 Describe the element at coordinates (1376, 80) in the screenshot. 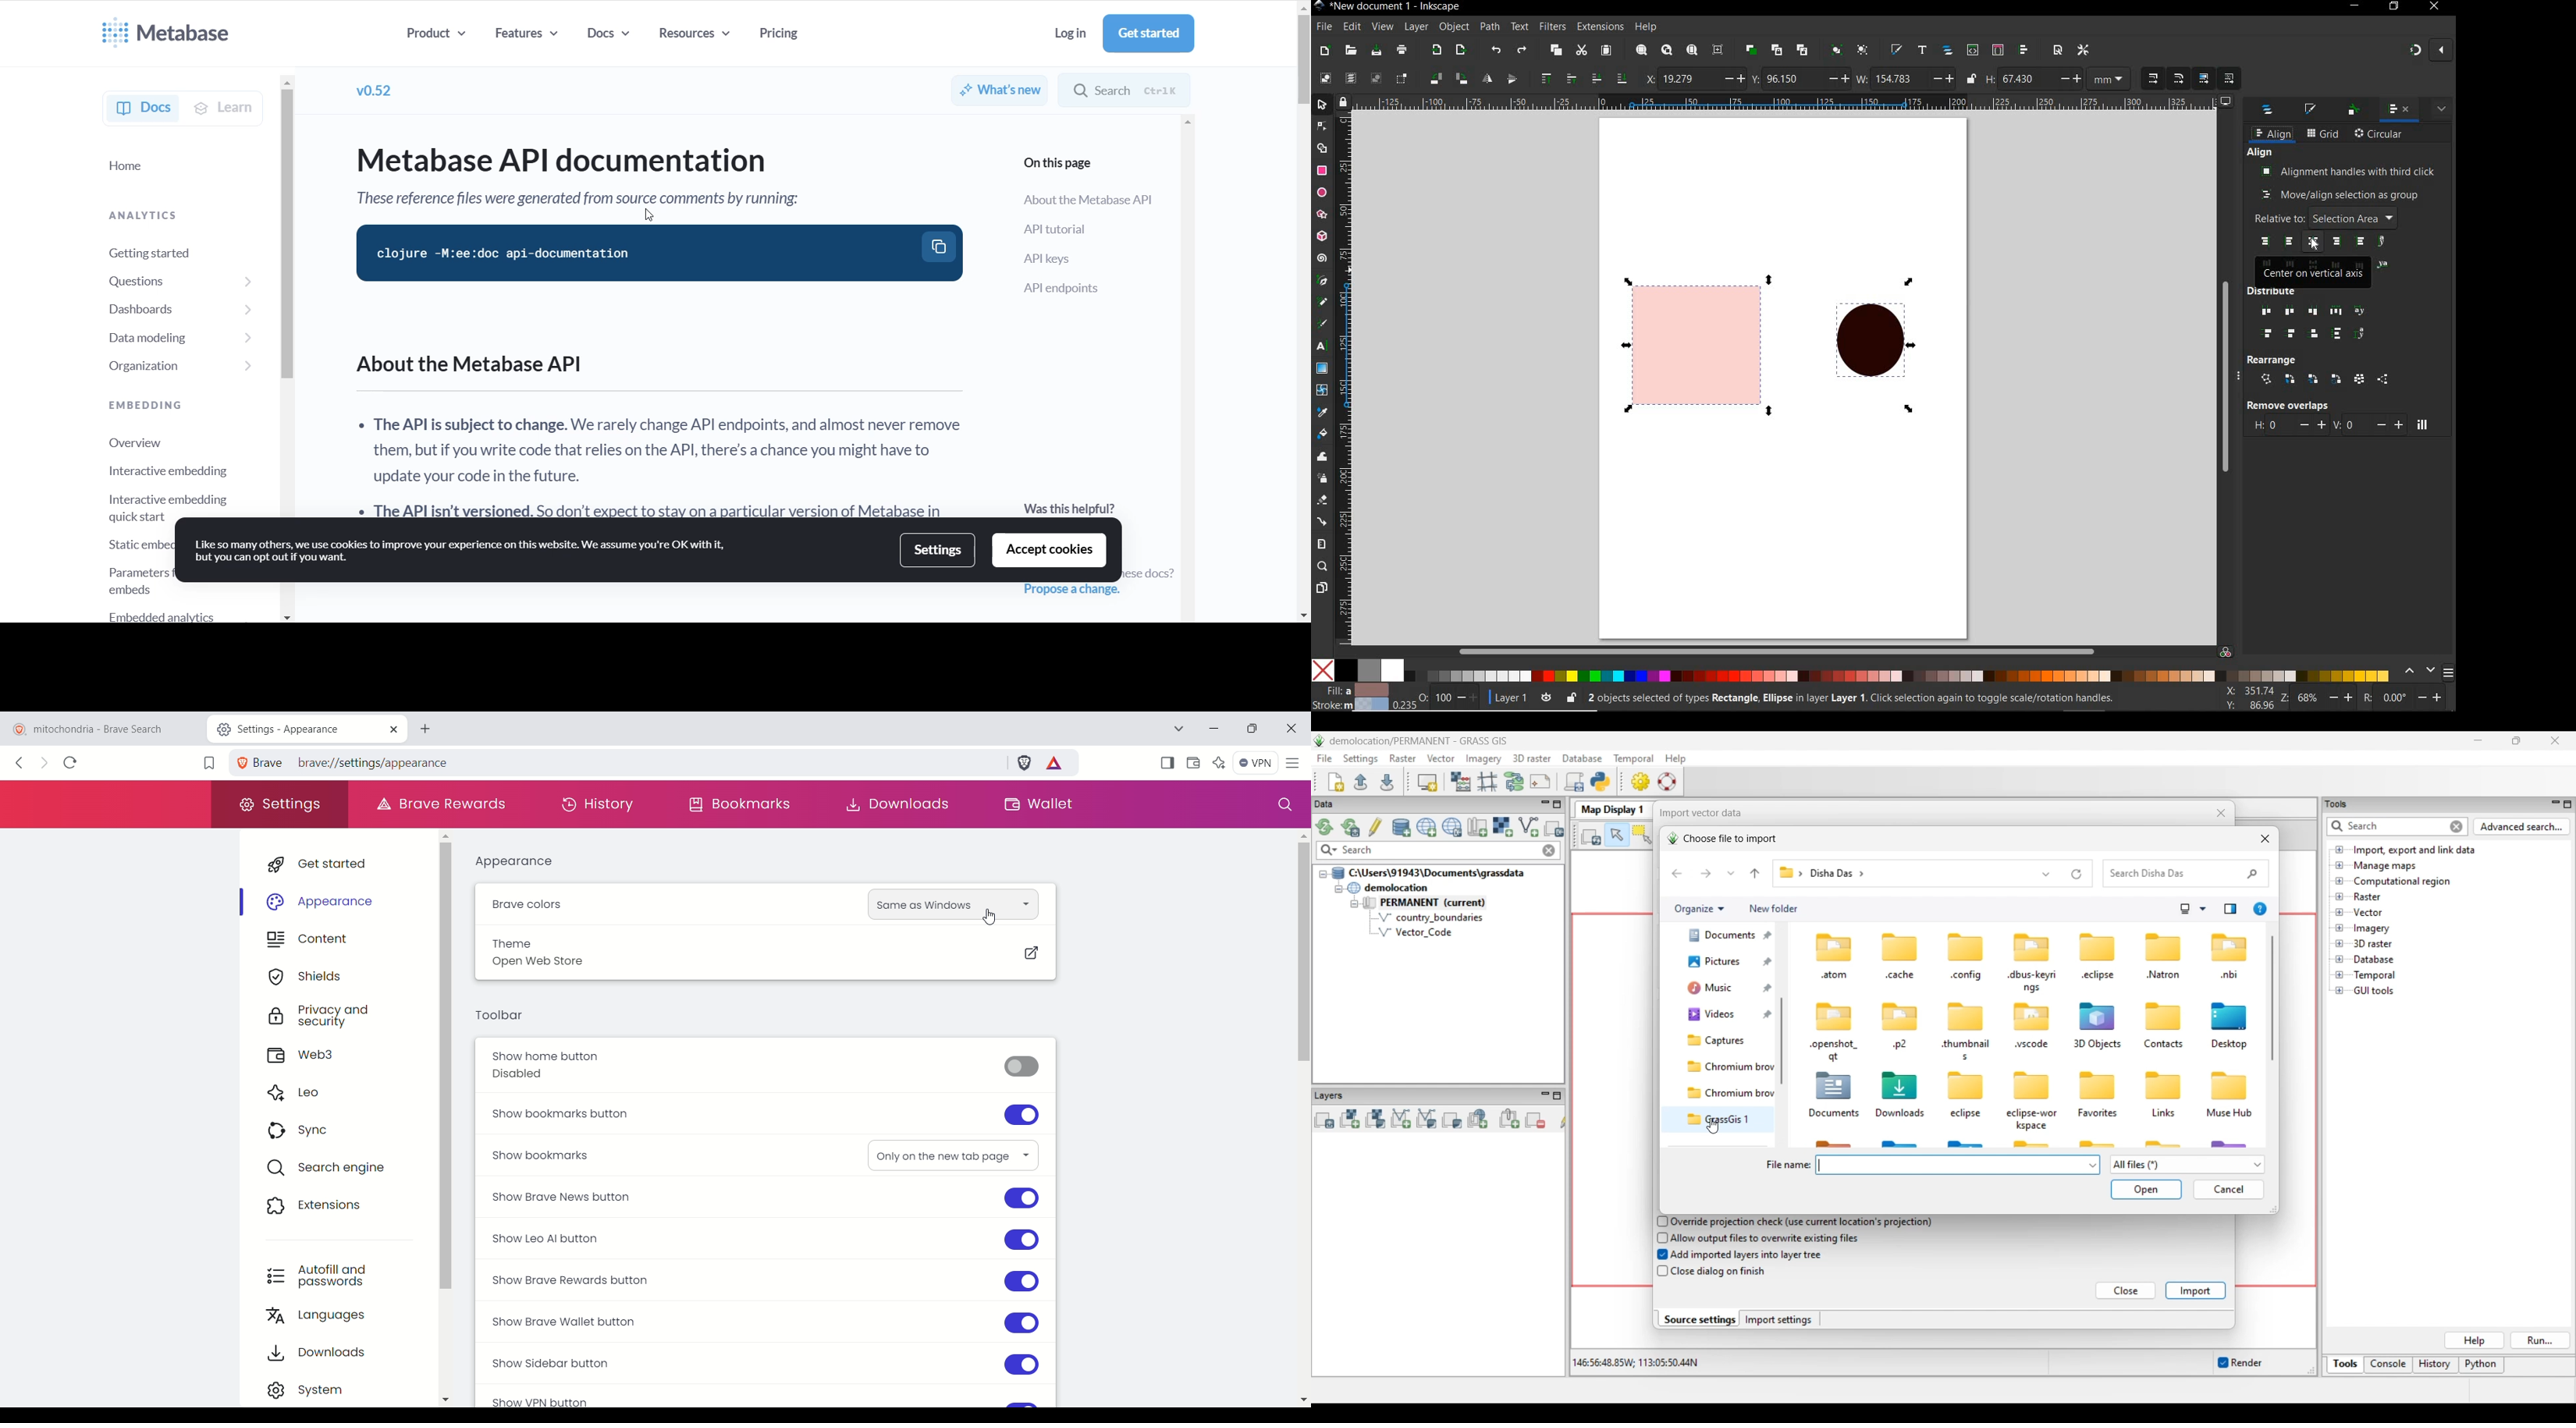

I see `deselect` at that location.